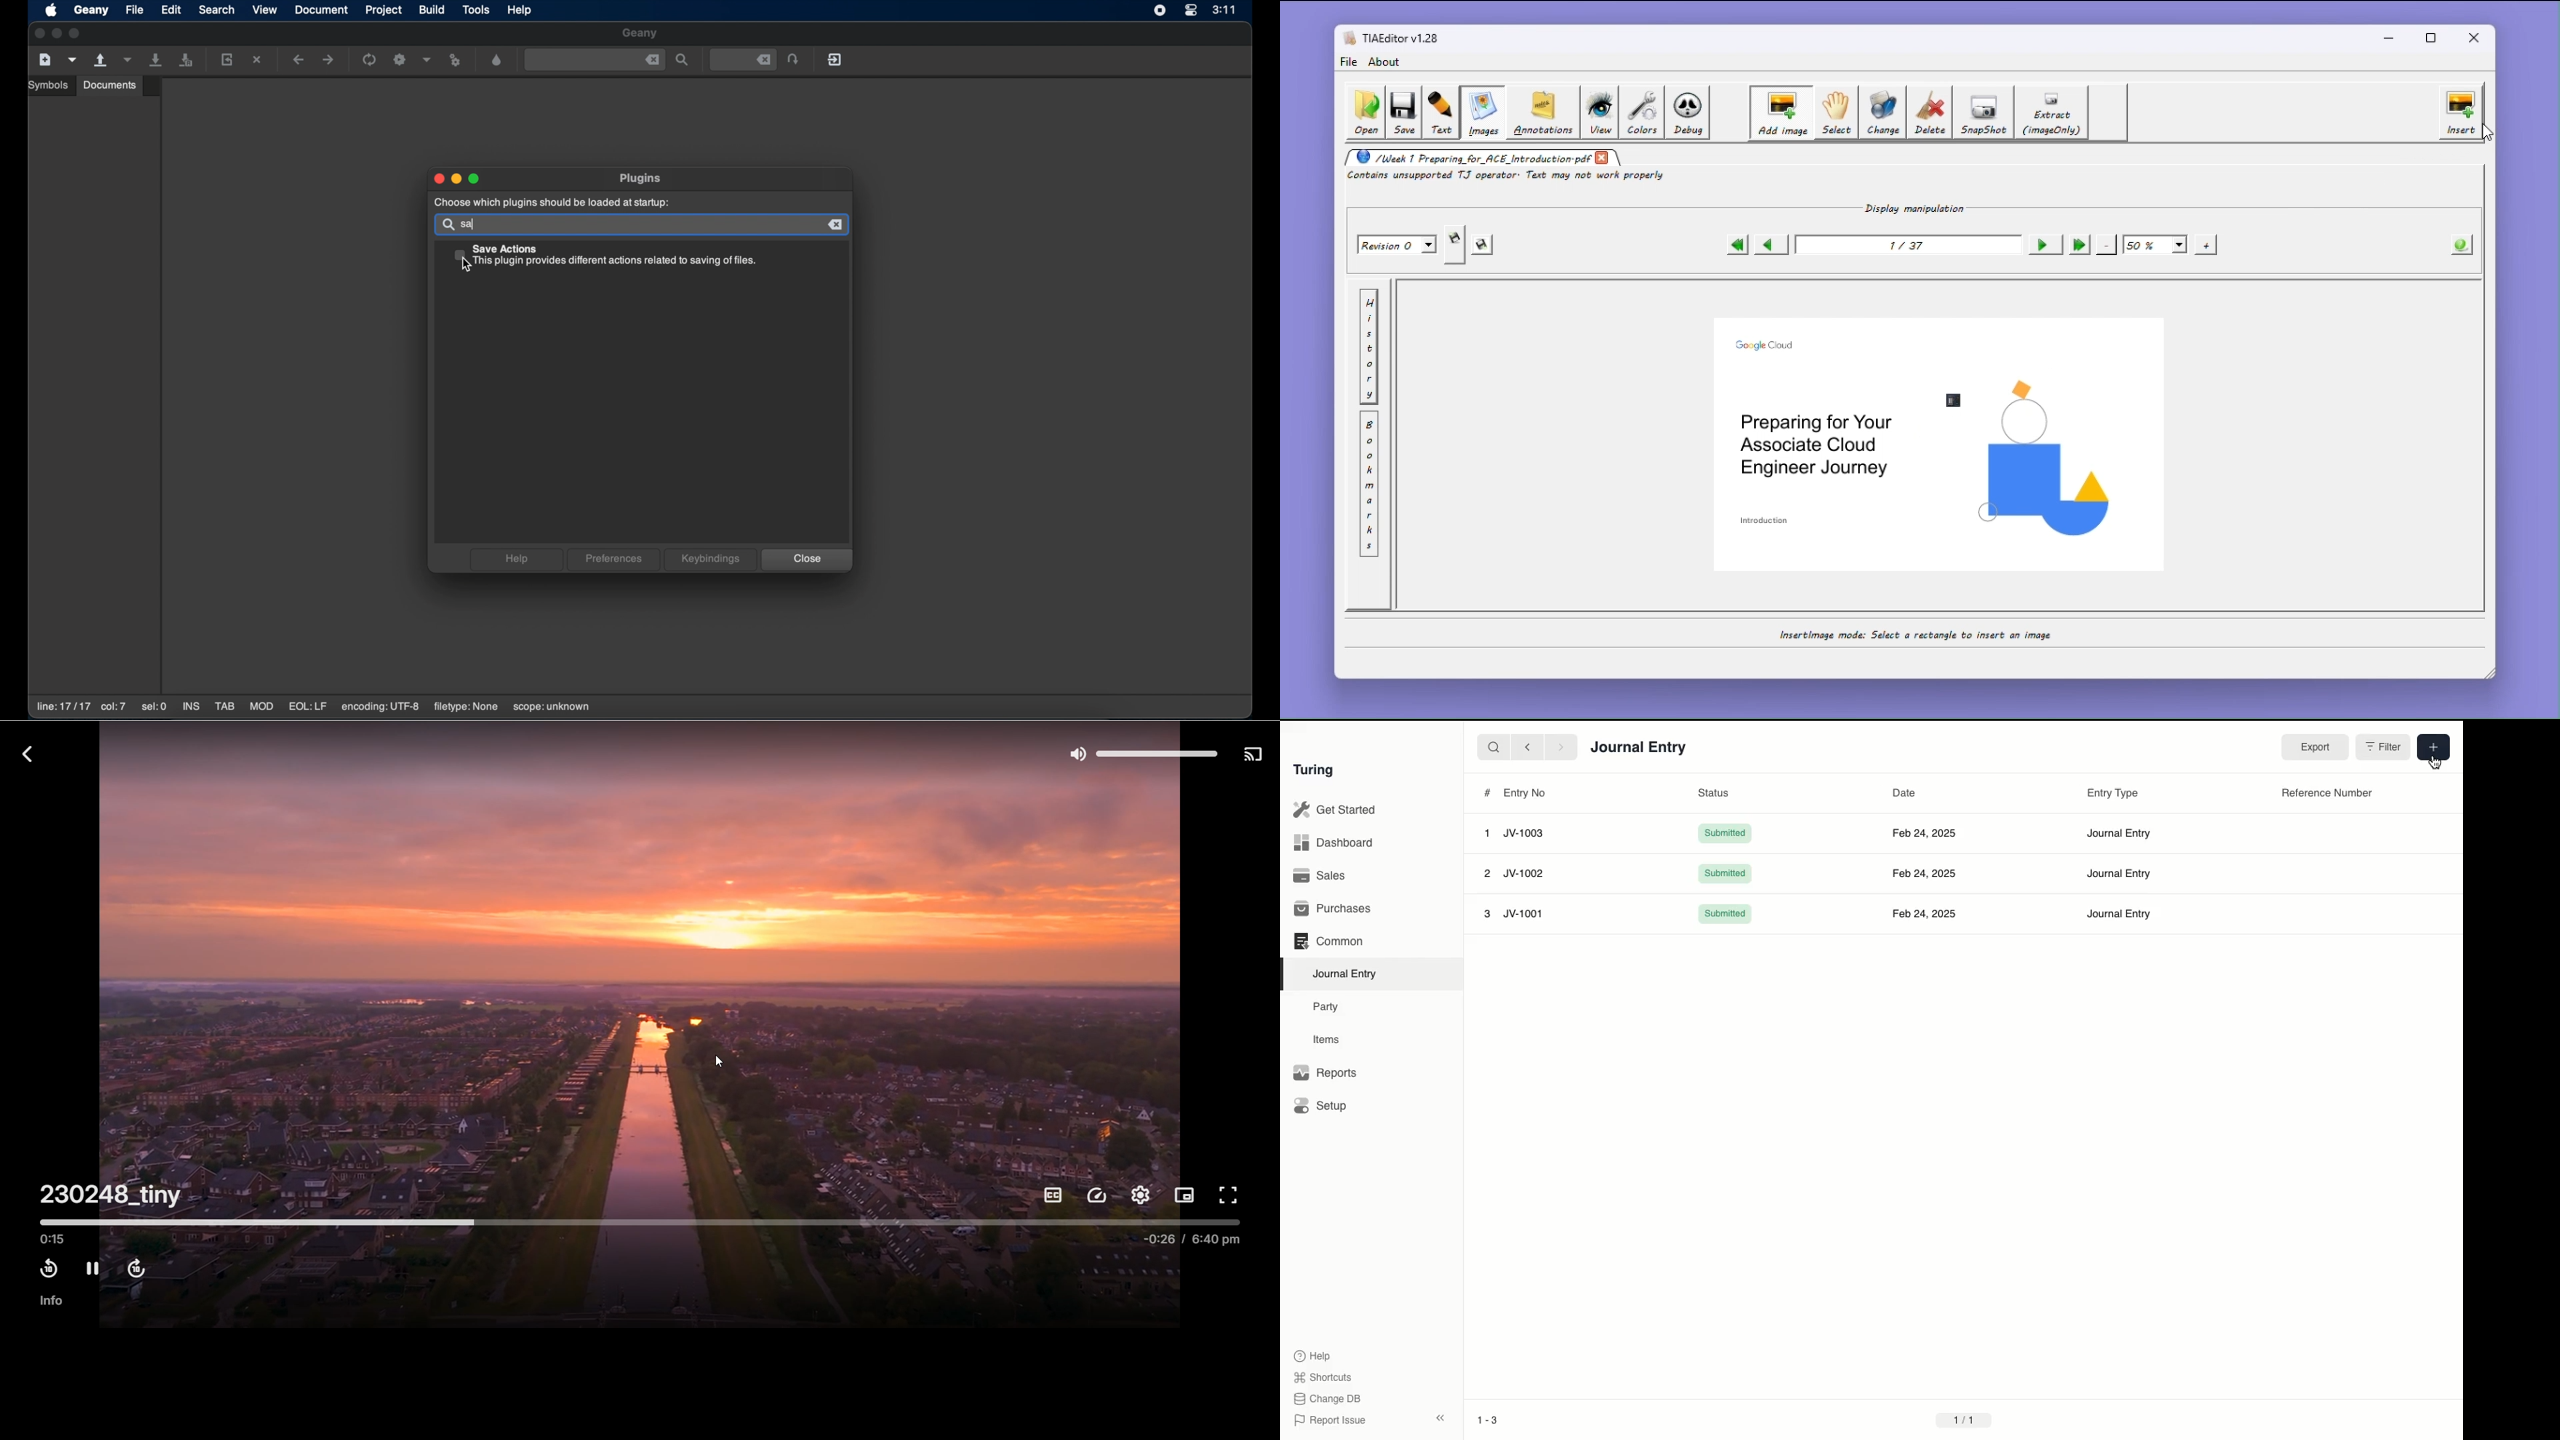 The height and width of the screenshot is (1456, 2576). What do you see at coordinates (1486, 792) in the screenshot?
I see `Hashtag` at bounding box center [1486, 792].